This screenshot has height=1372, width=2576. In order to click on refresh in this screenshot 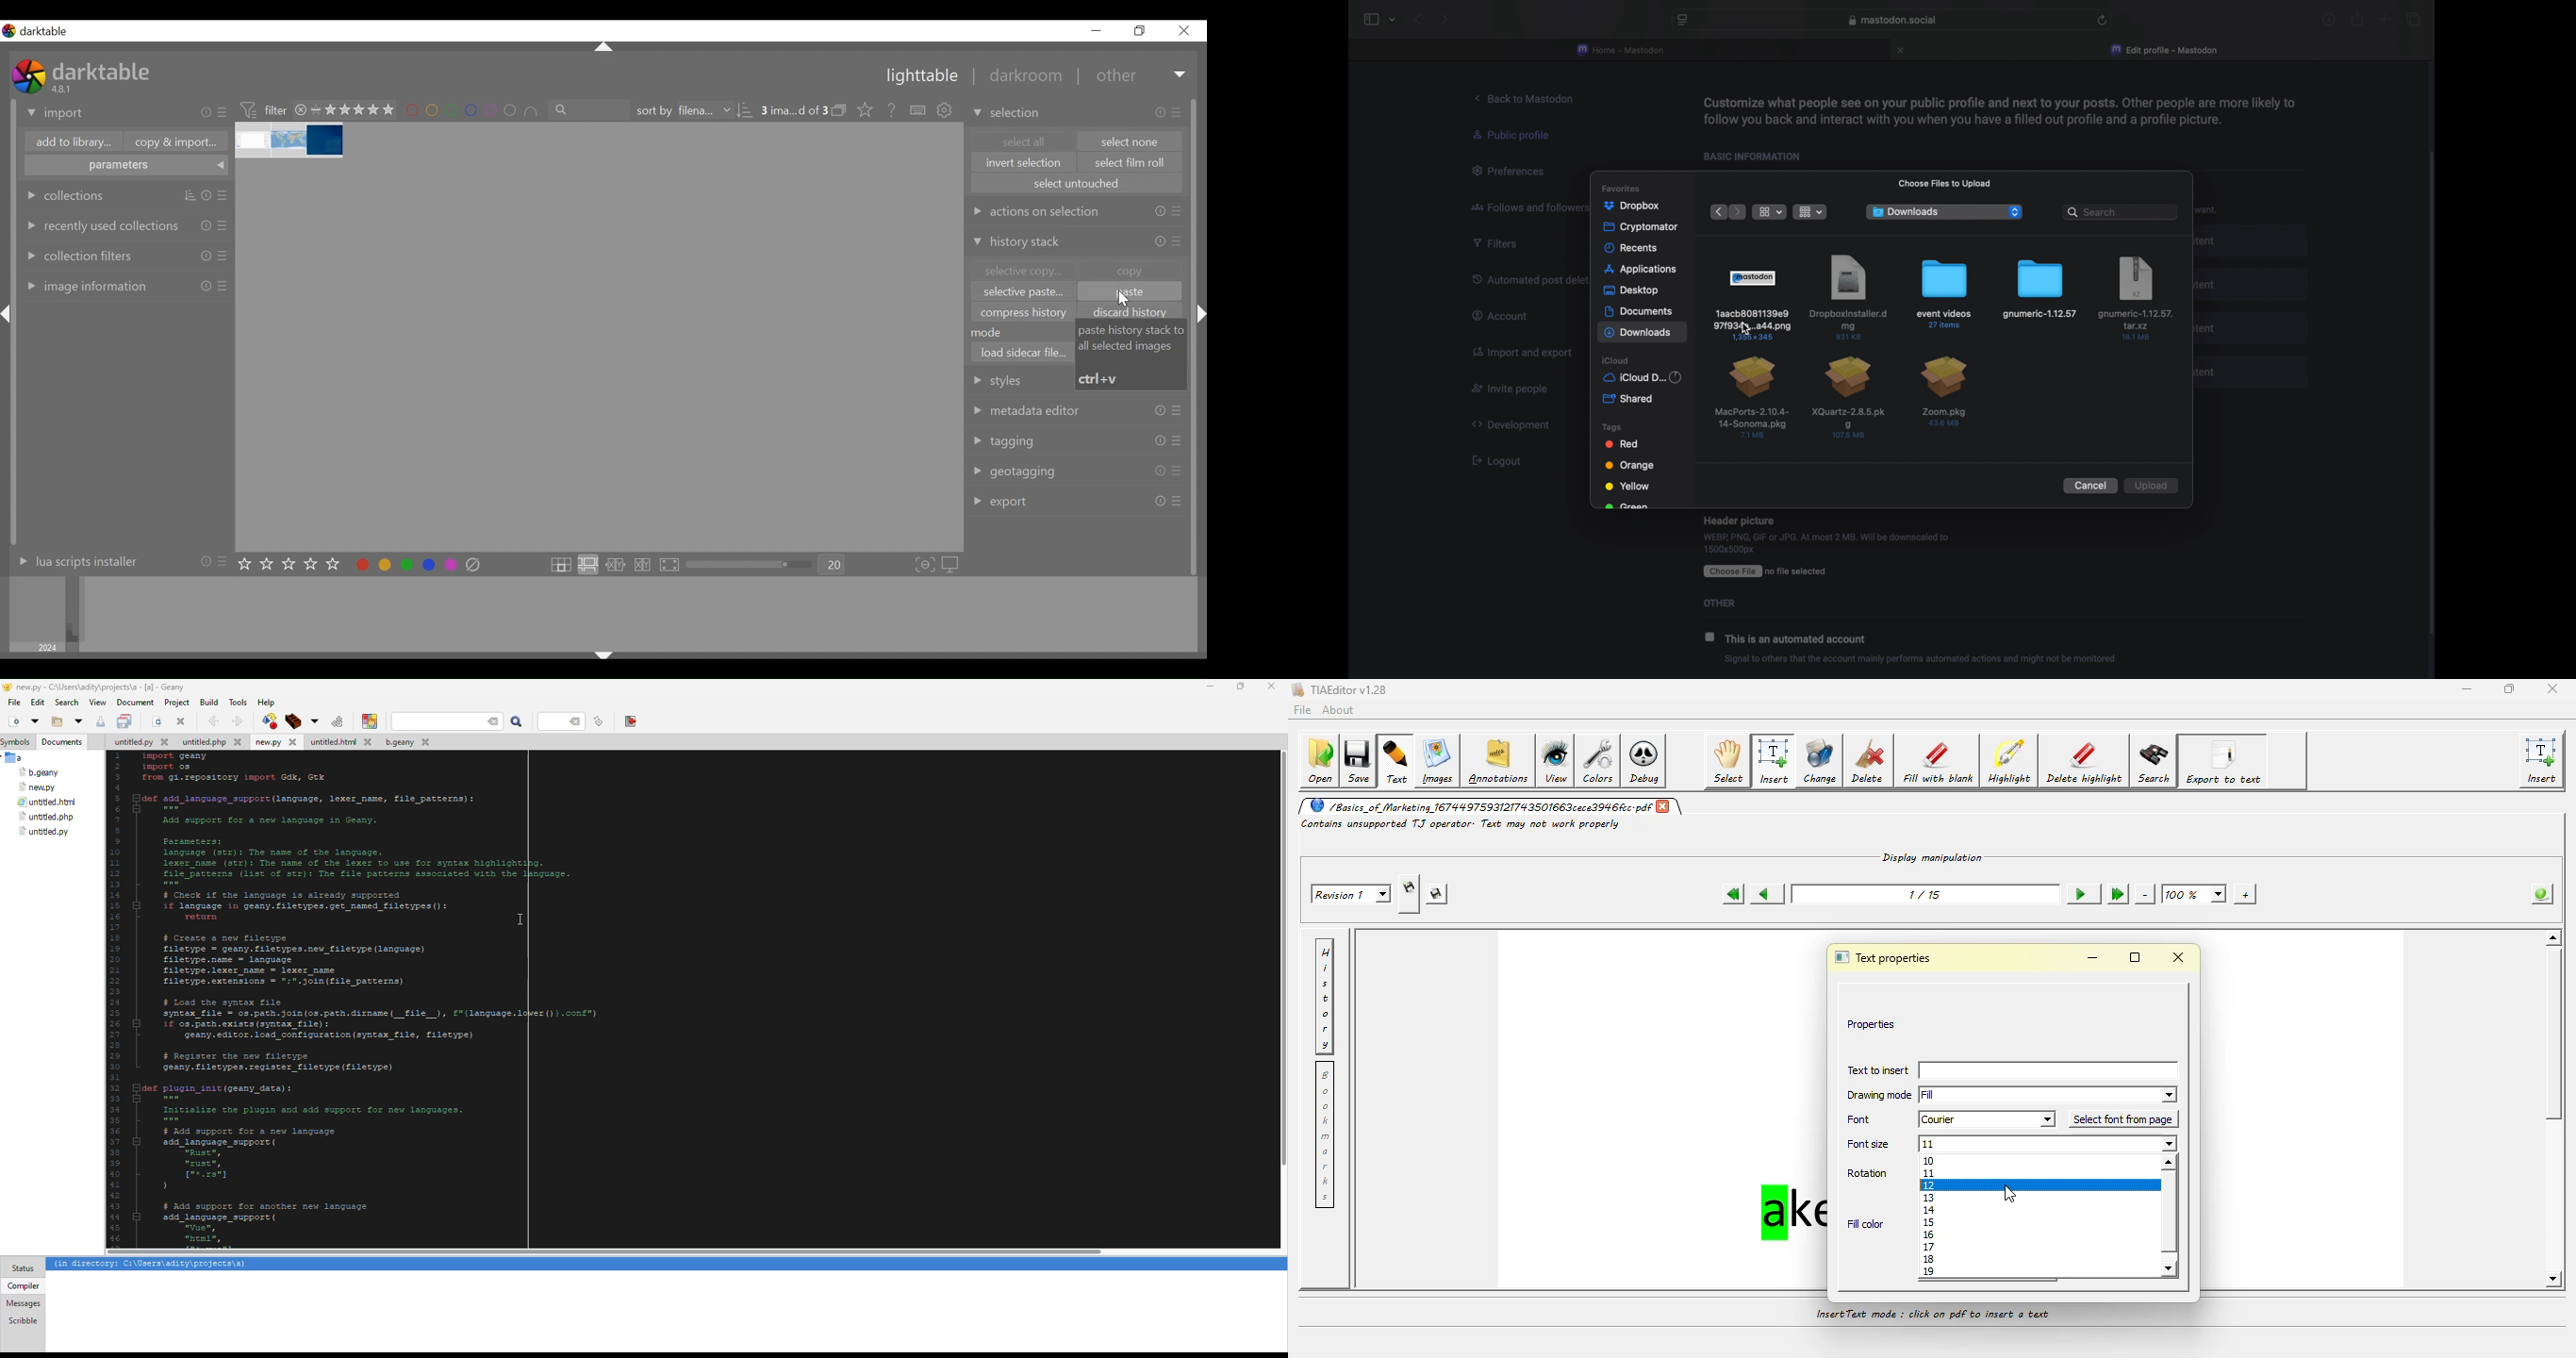, I will do `click(2103, 20)`.